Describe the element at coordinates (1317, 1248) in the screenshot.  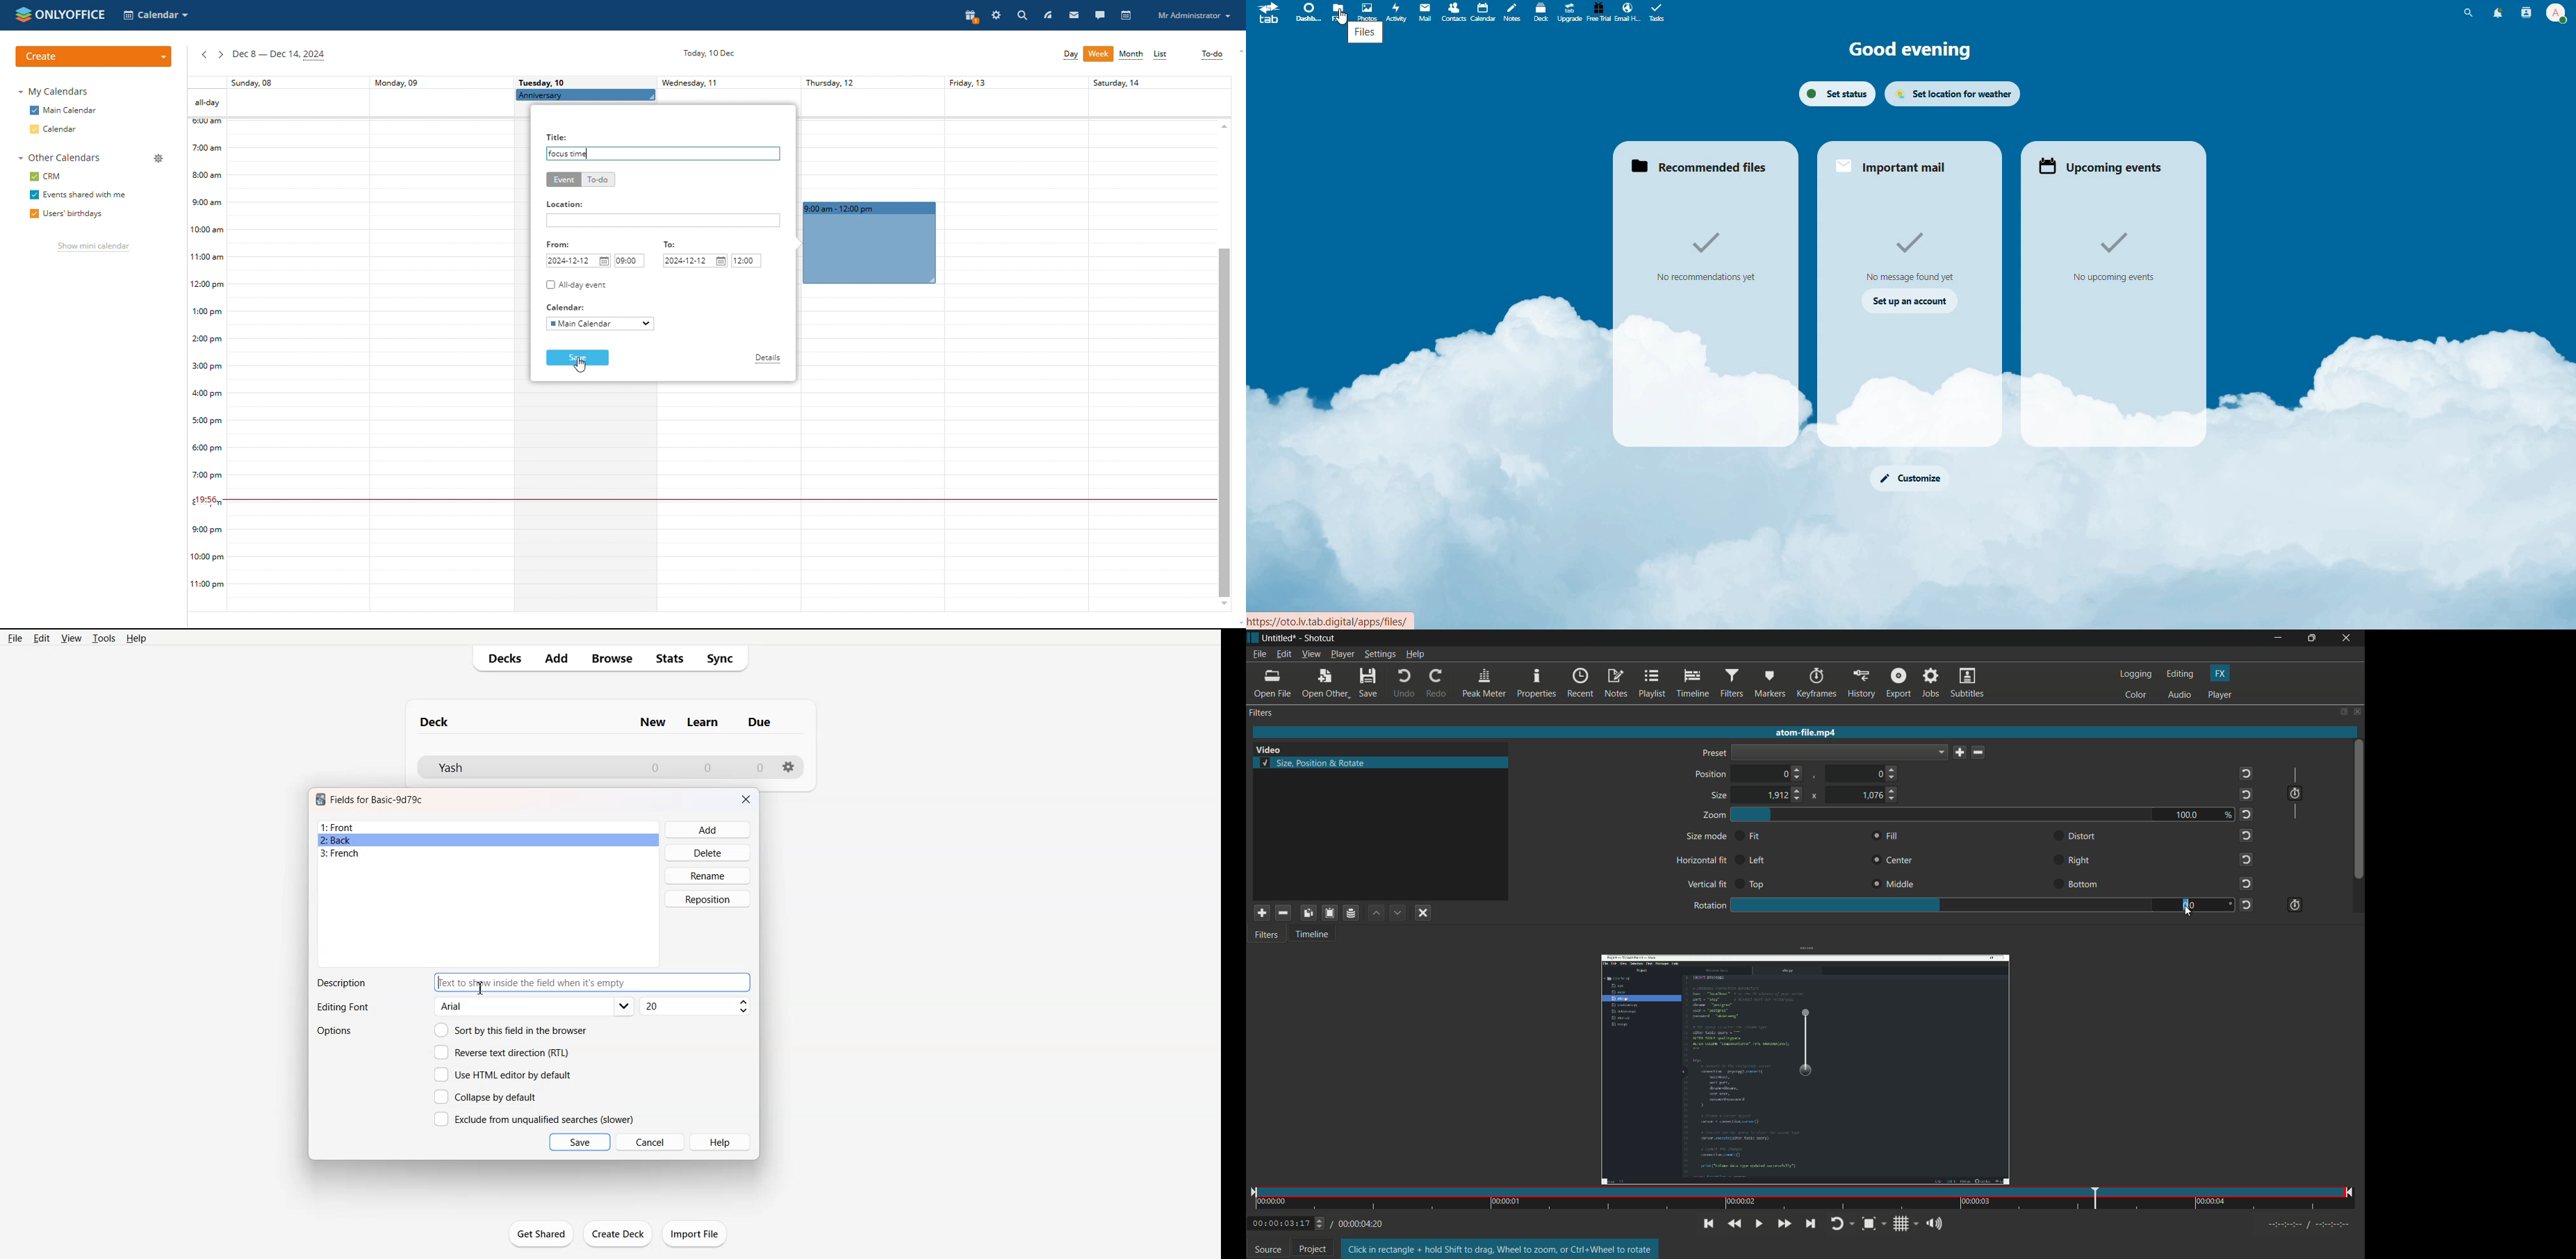
I see `Project` at that location.